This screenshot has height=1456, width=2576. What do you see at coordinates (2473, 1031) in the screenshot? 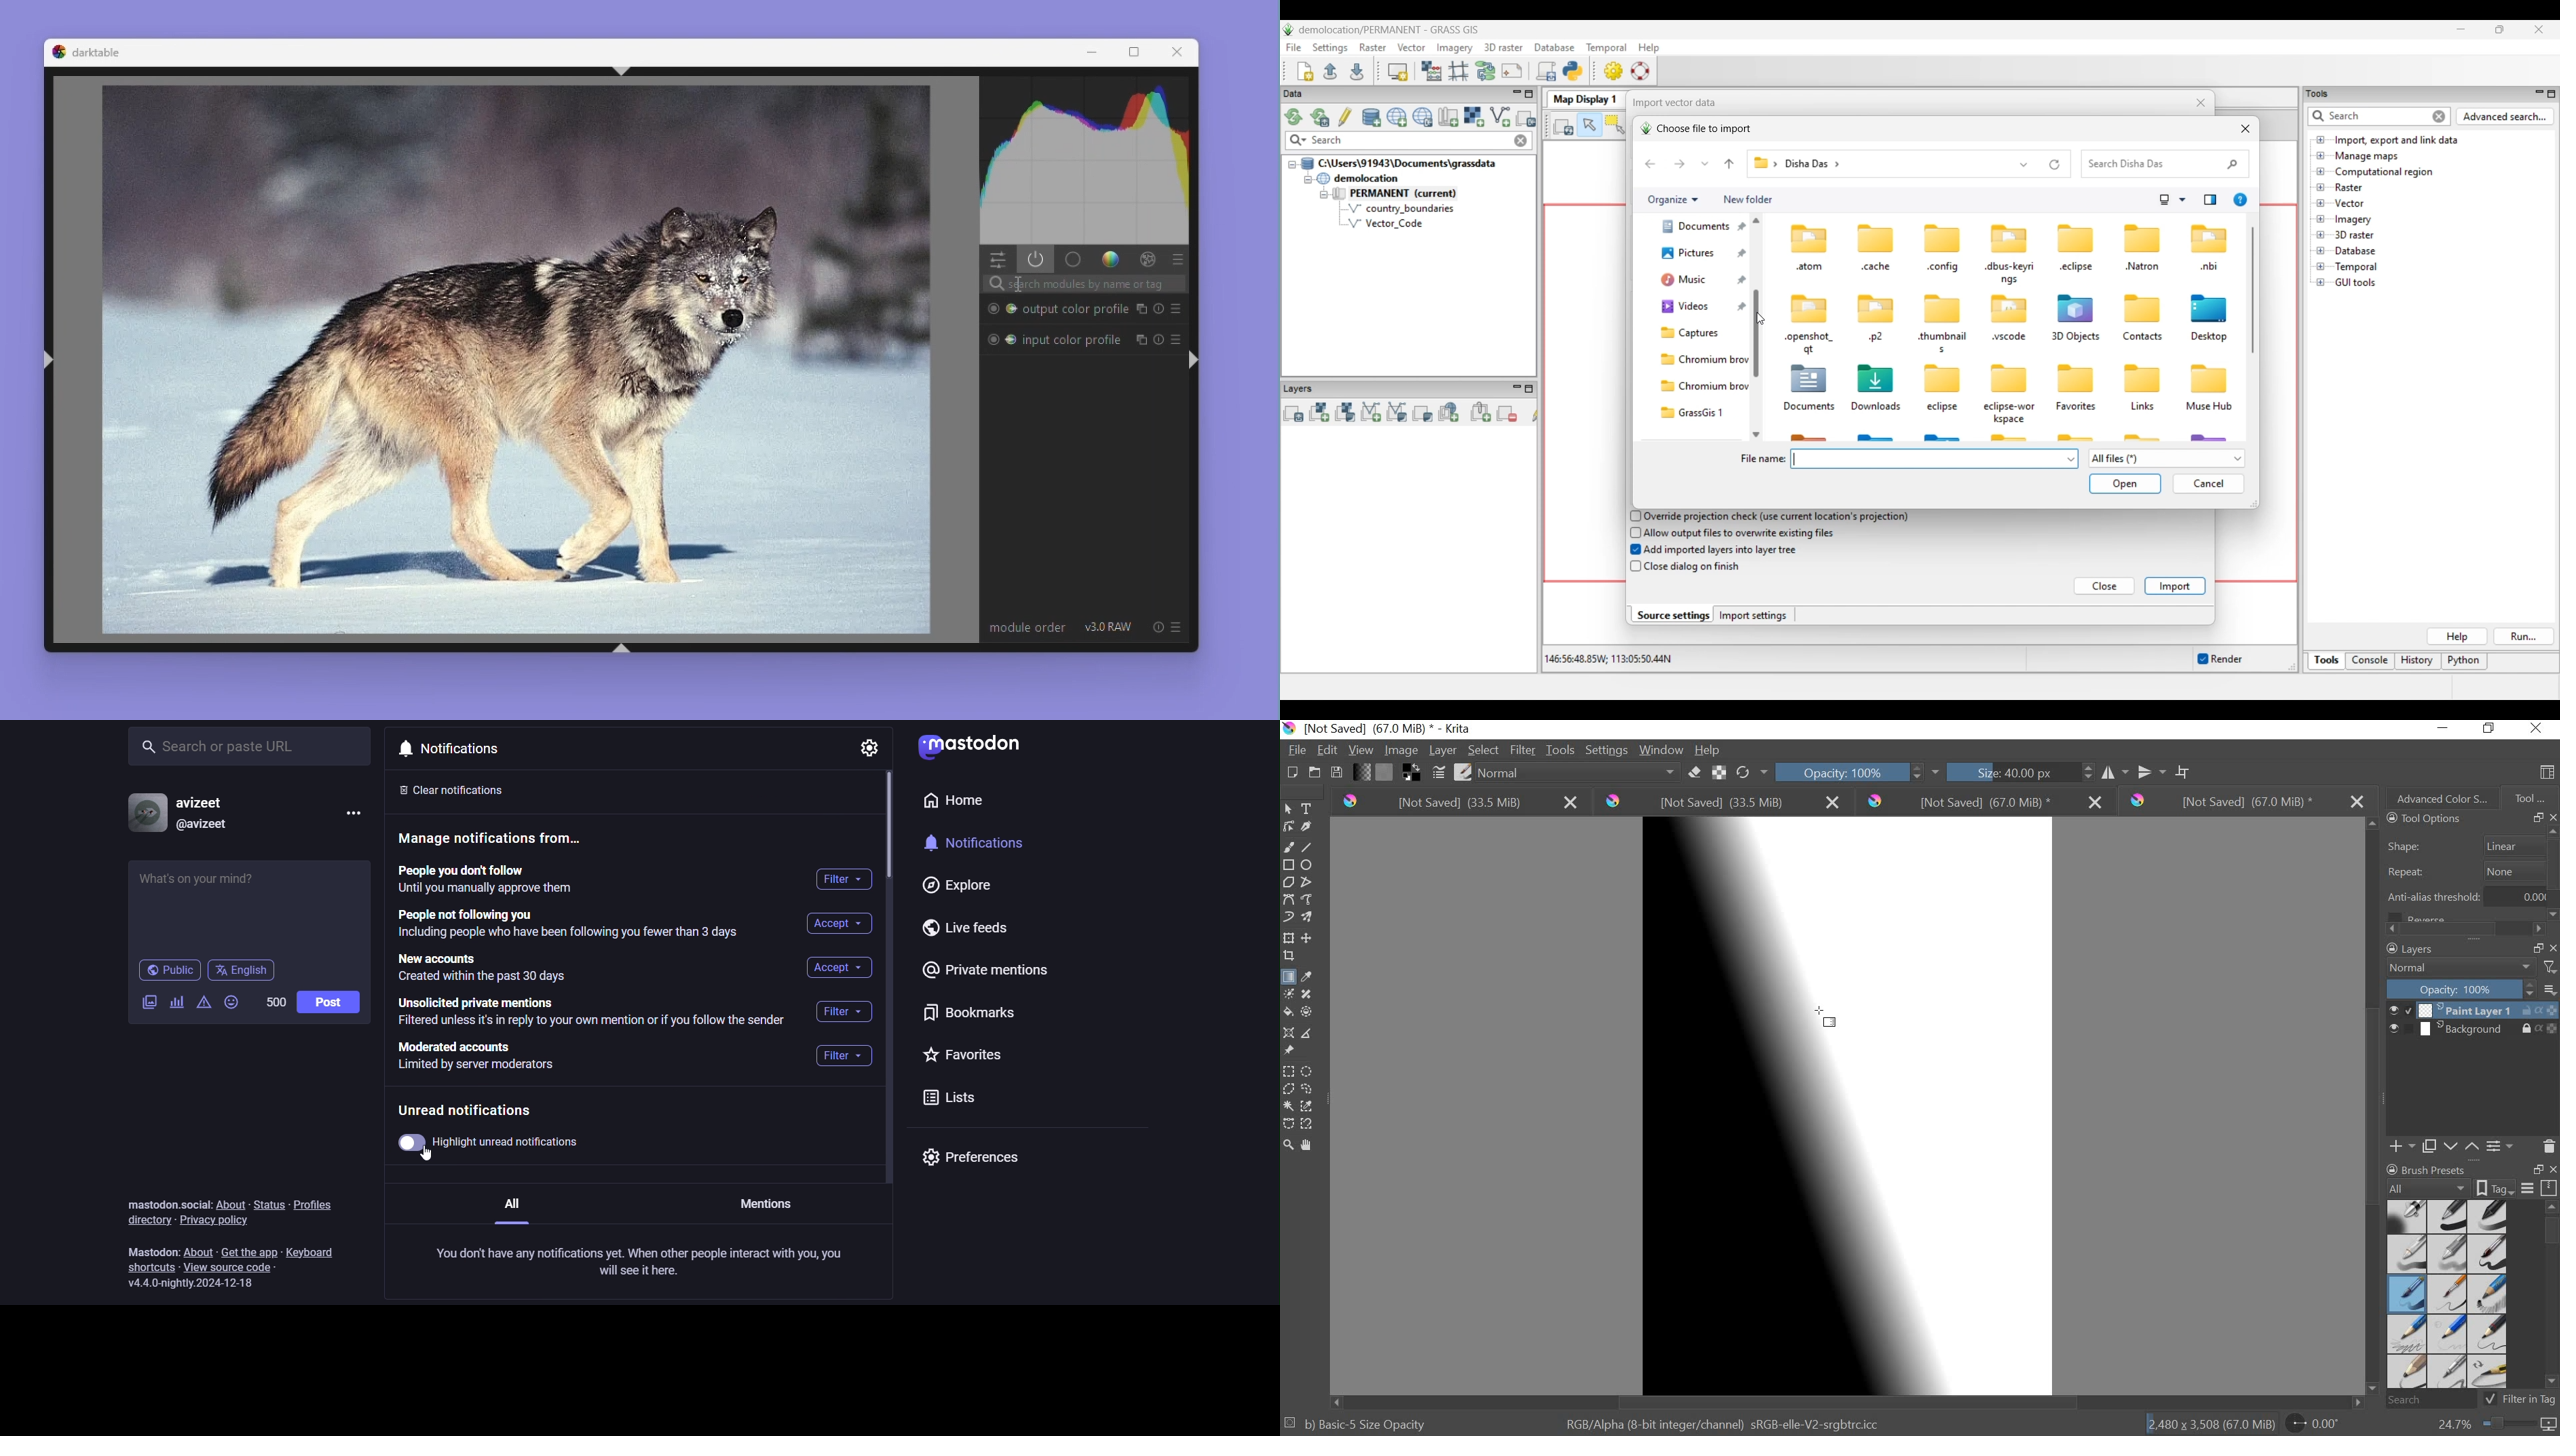
I see `BACKGROUND` at bounding box center [2473, 1031].